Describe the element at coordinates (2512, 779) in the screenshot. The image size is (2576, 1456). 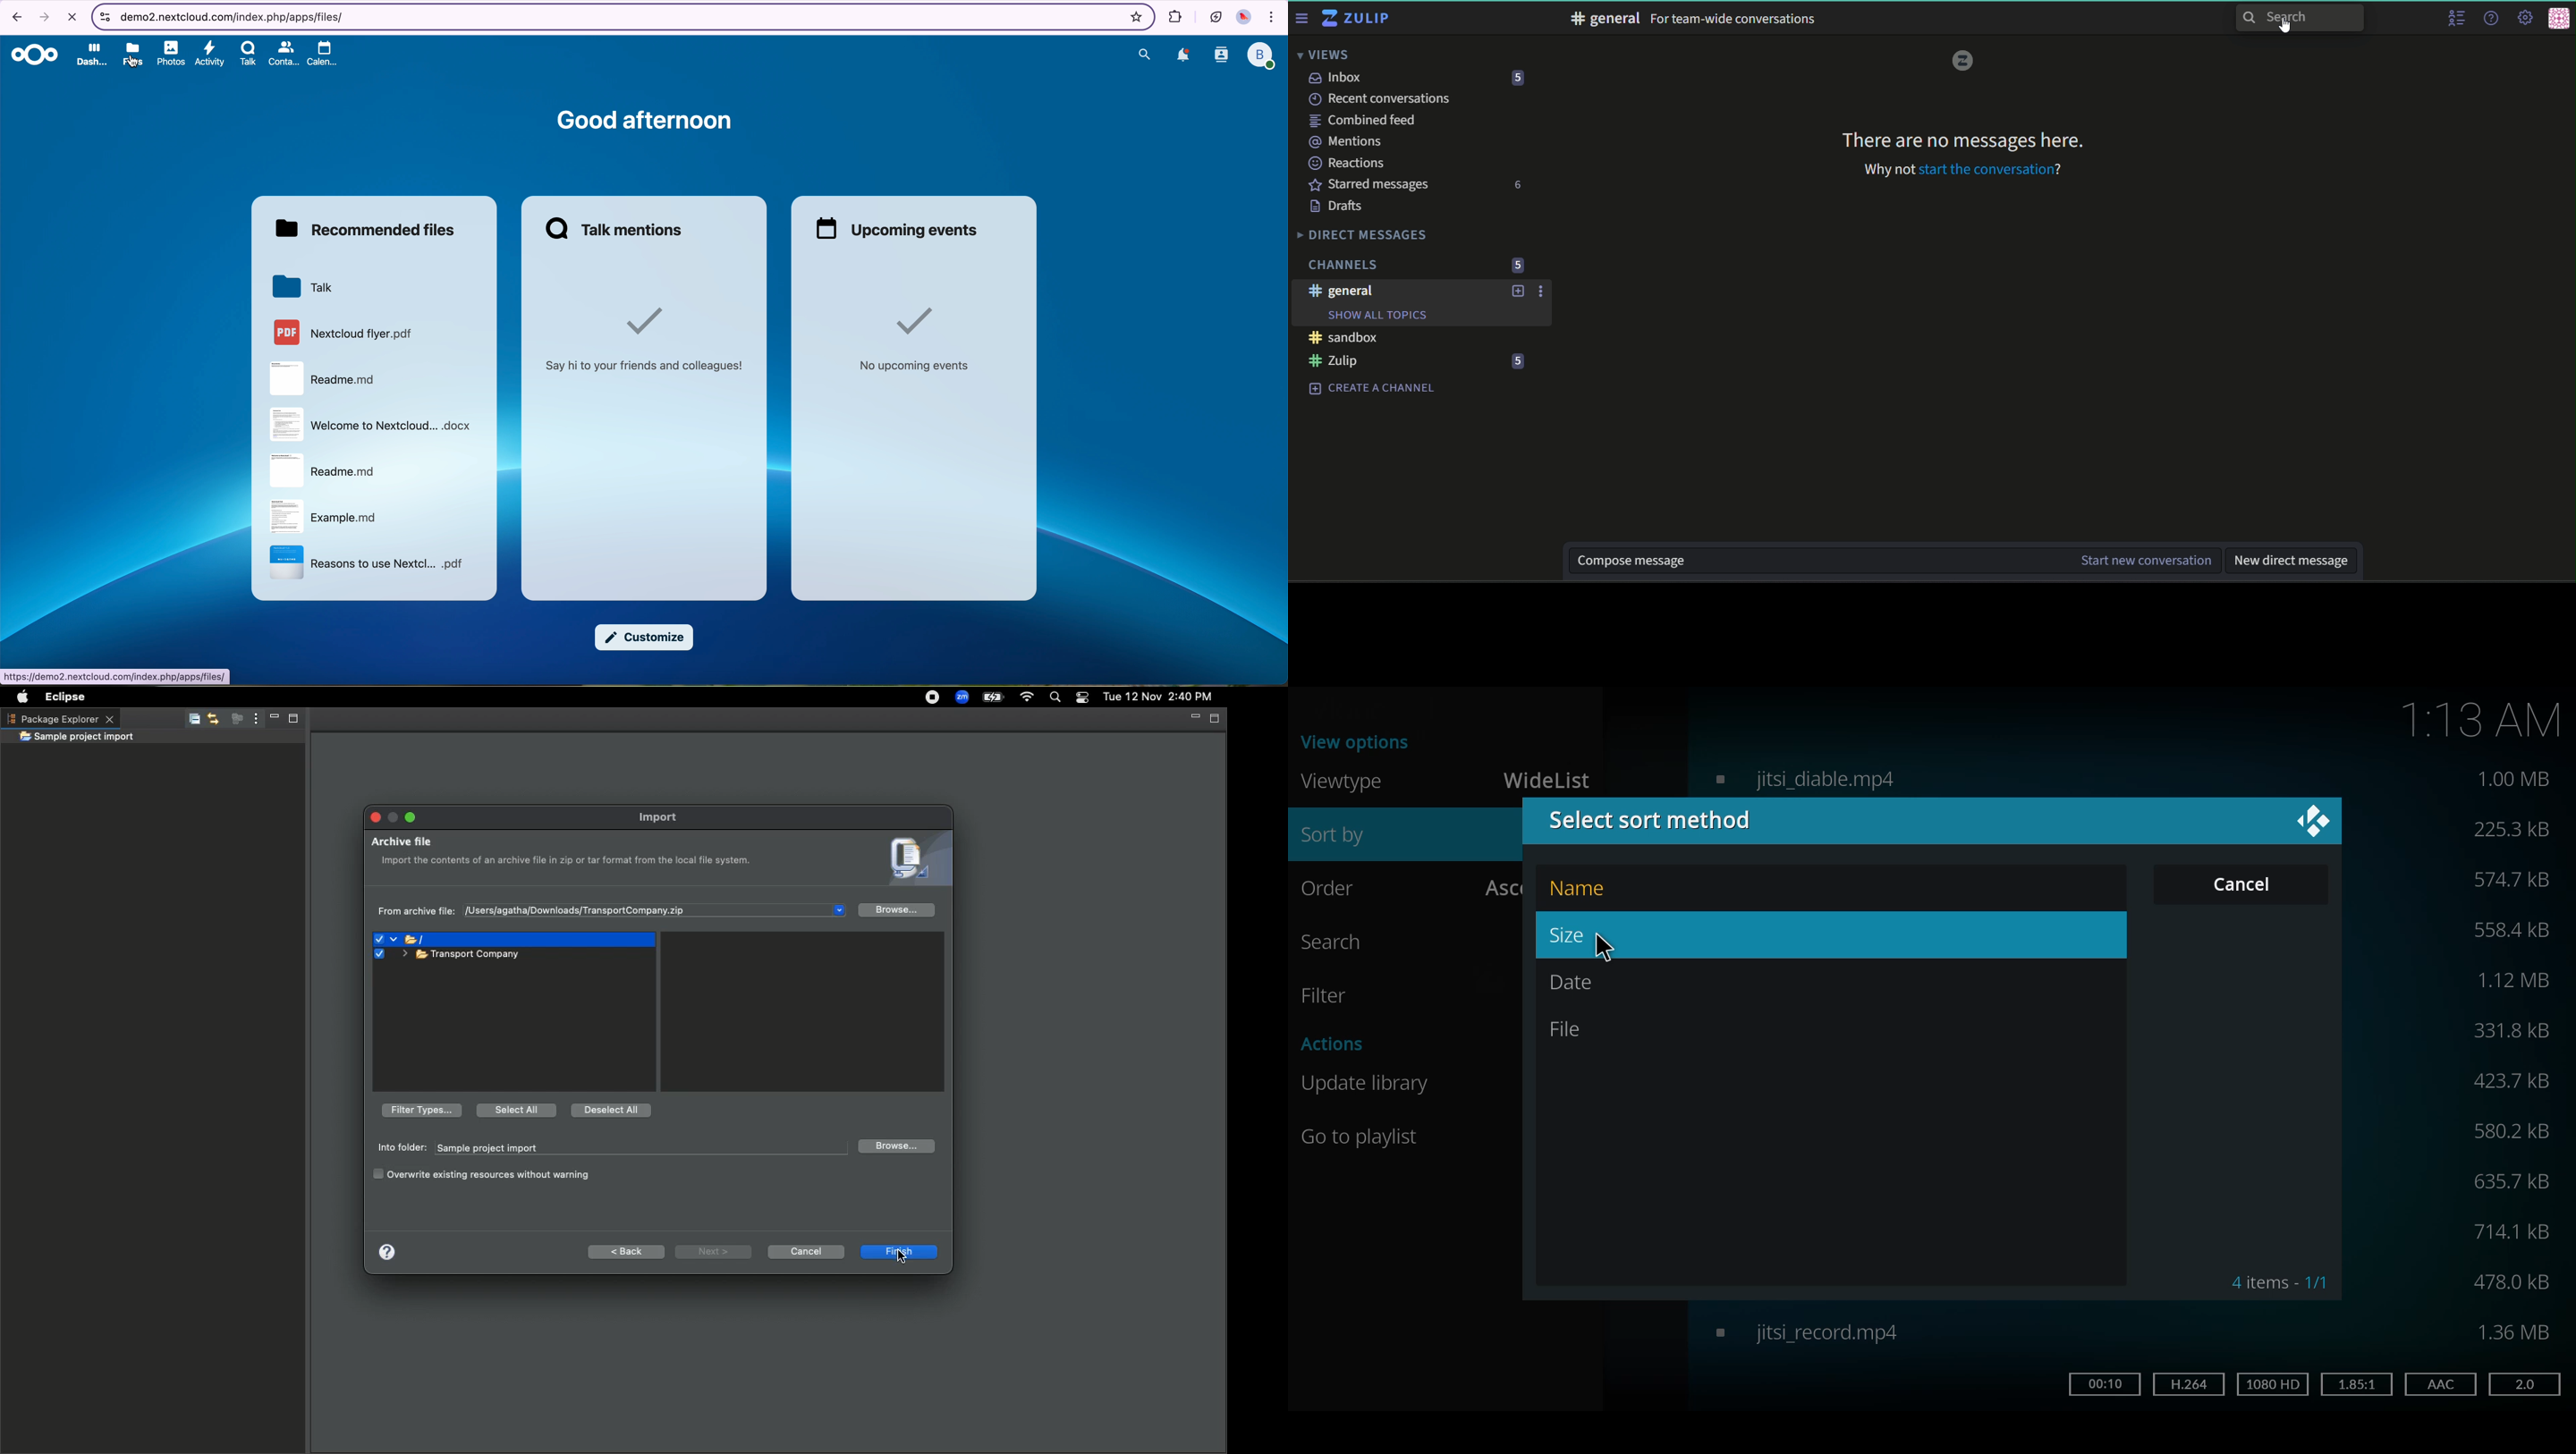
I see `size` at that location.